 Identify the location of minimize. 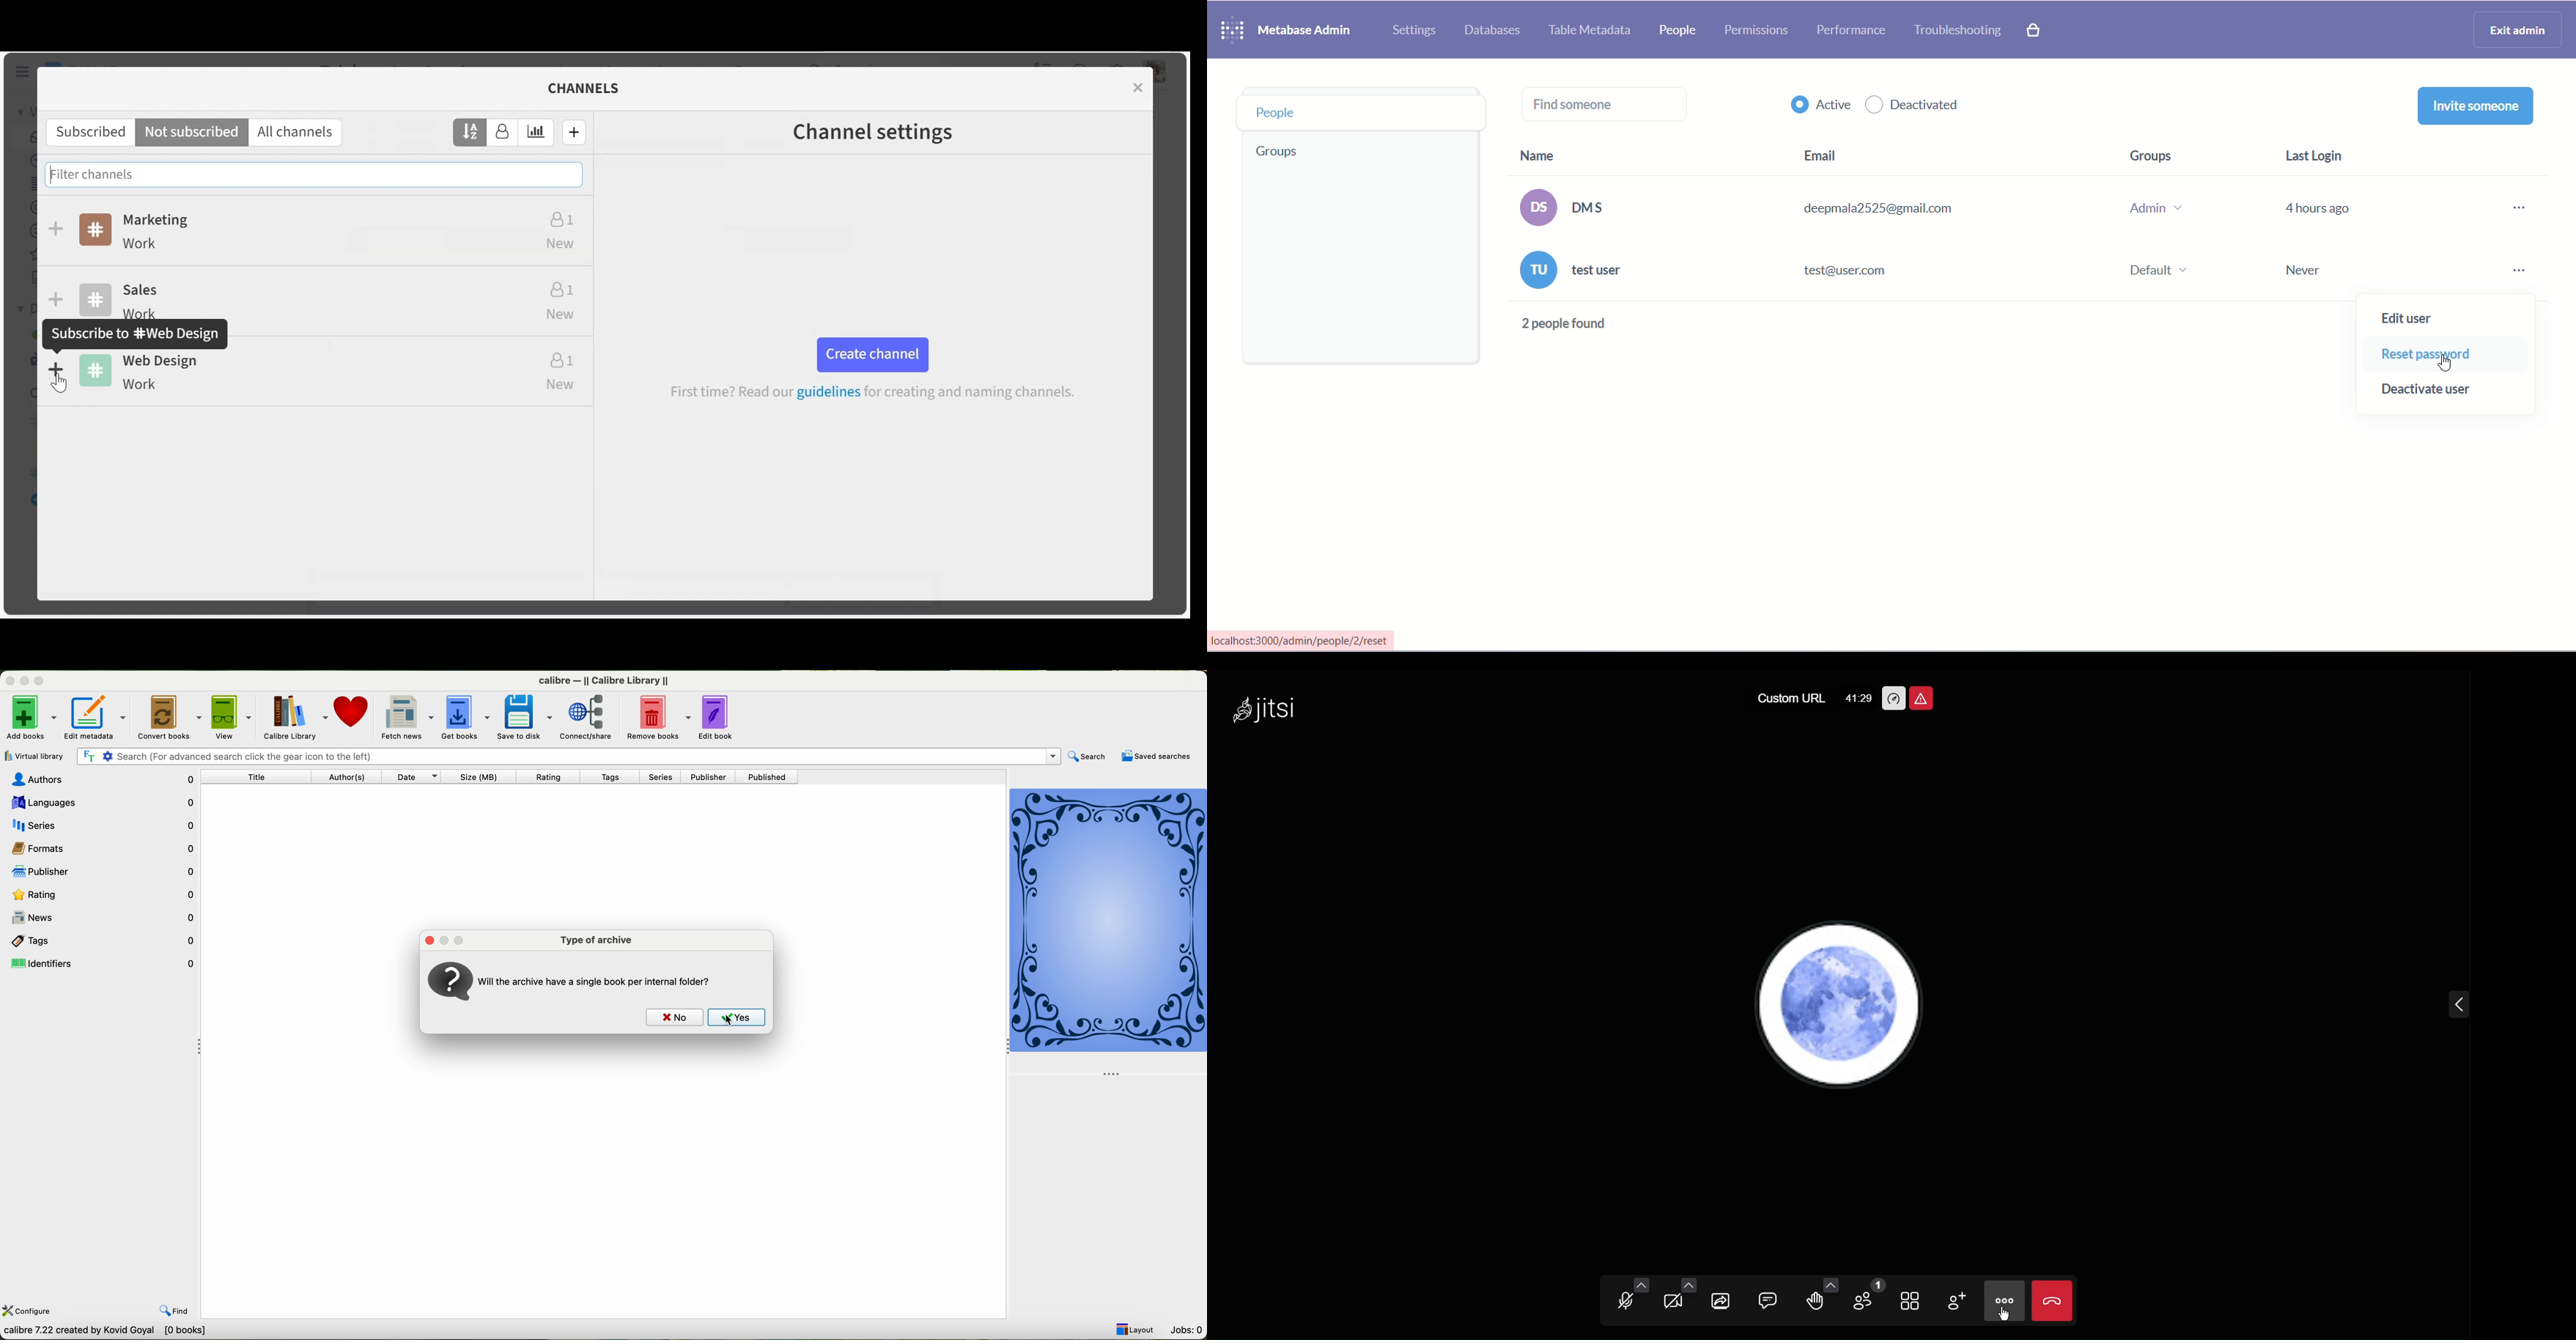
(23, 681).